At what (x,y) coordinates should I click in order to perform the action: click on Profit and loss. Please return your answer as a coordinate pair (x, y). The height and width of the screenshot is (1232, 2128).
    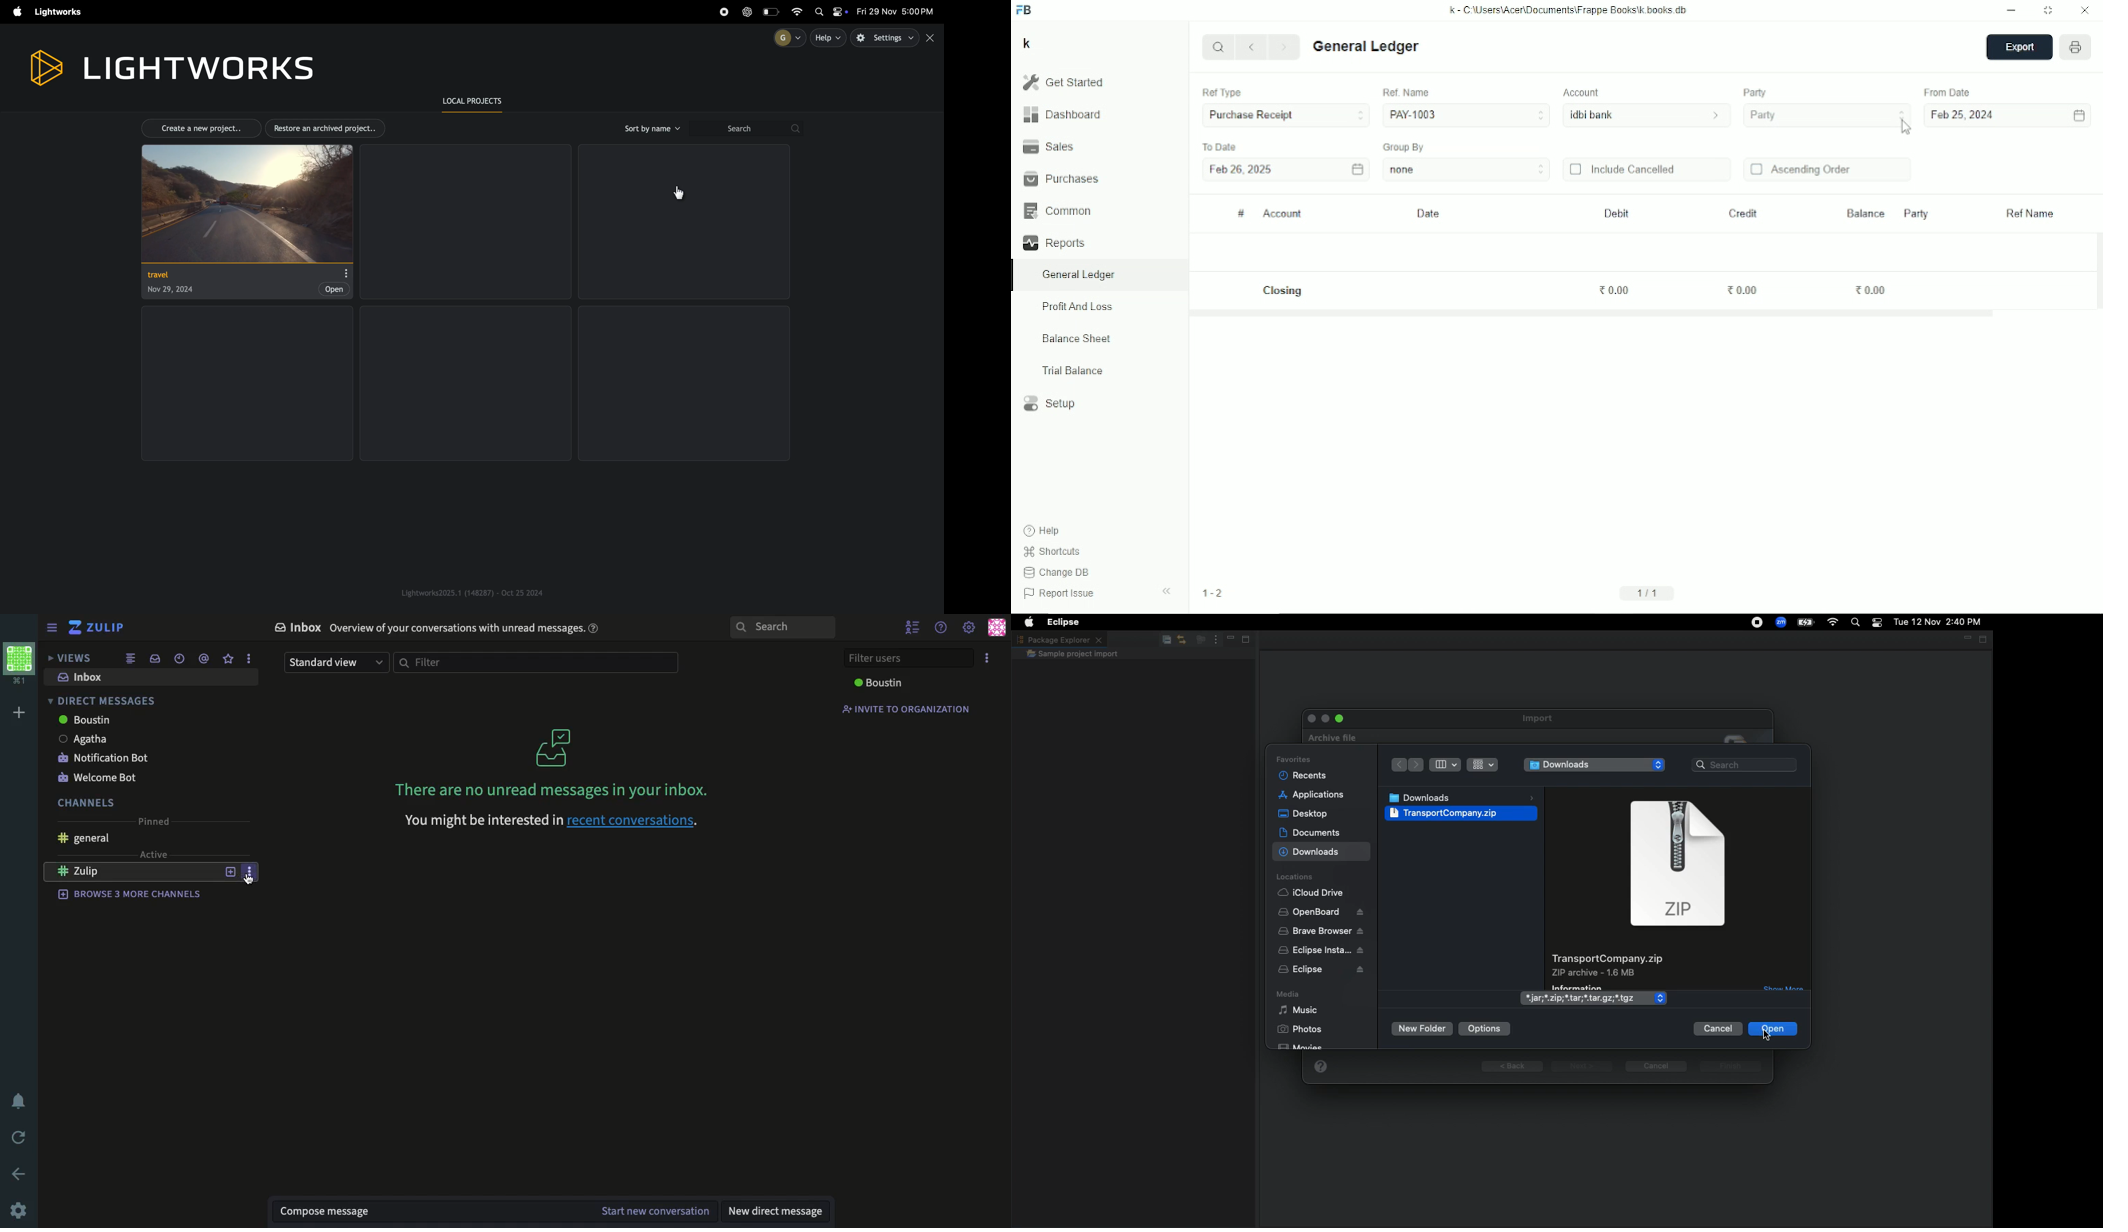
    Looking at the image, I should click on (1077, 307).